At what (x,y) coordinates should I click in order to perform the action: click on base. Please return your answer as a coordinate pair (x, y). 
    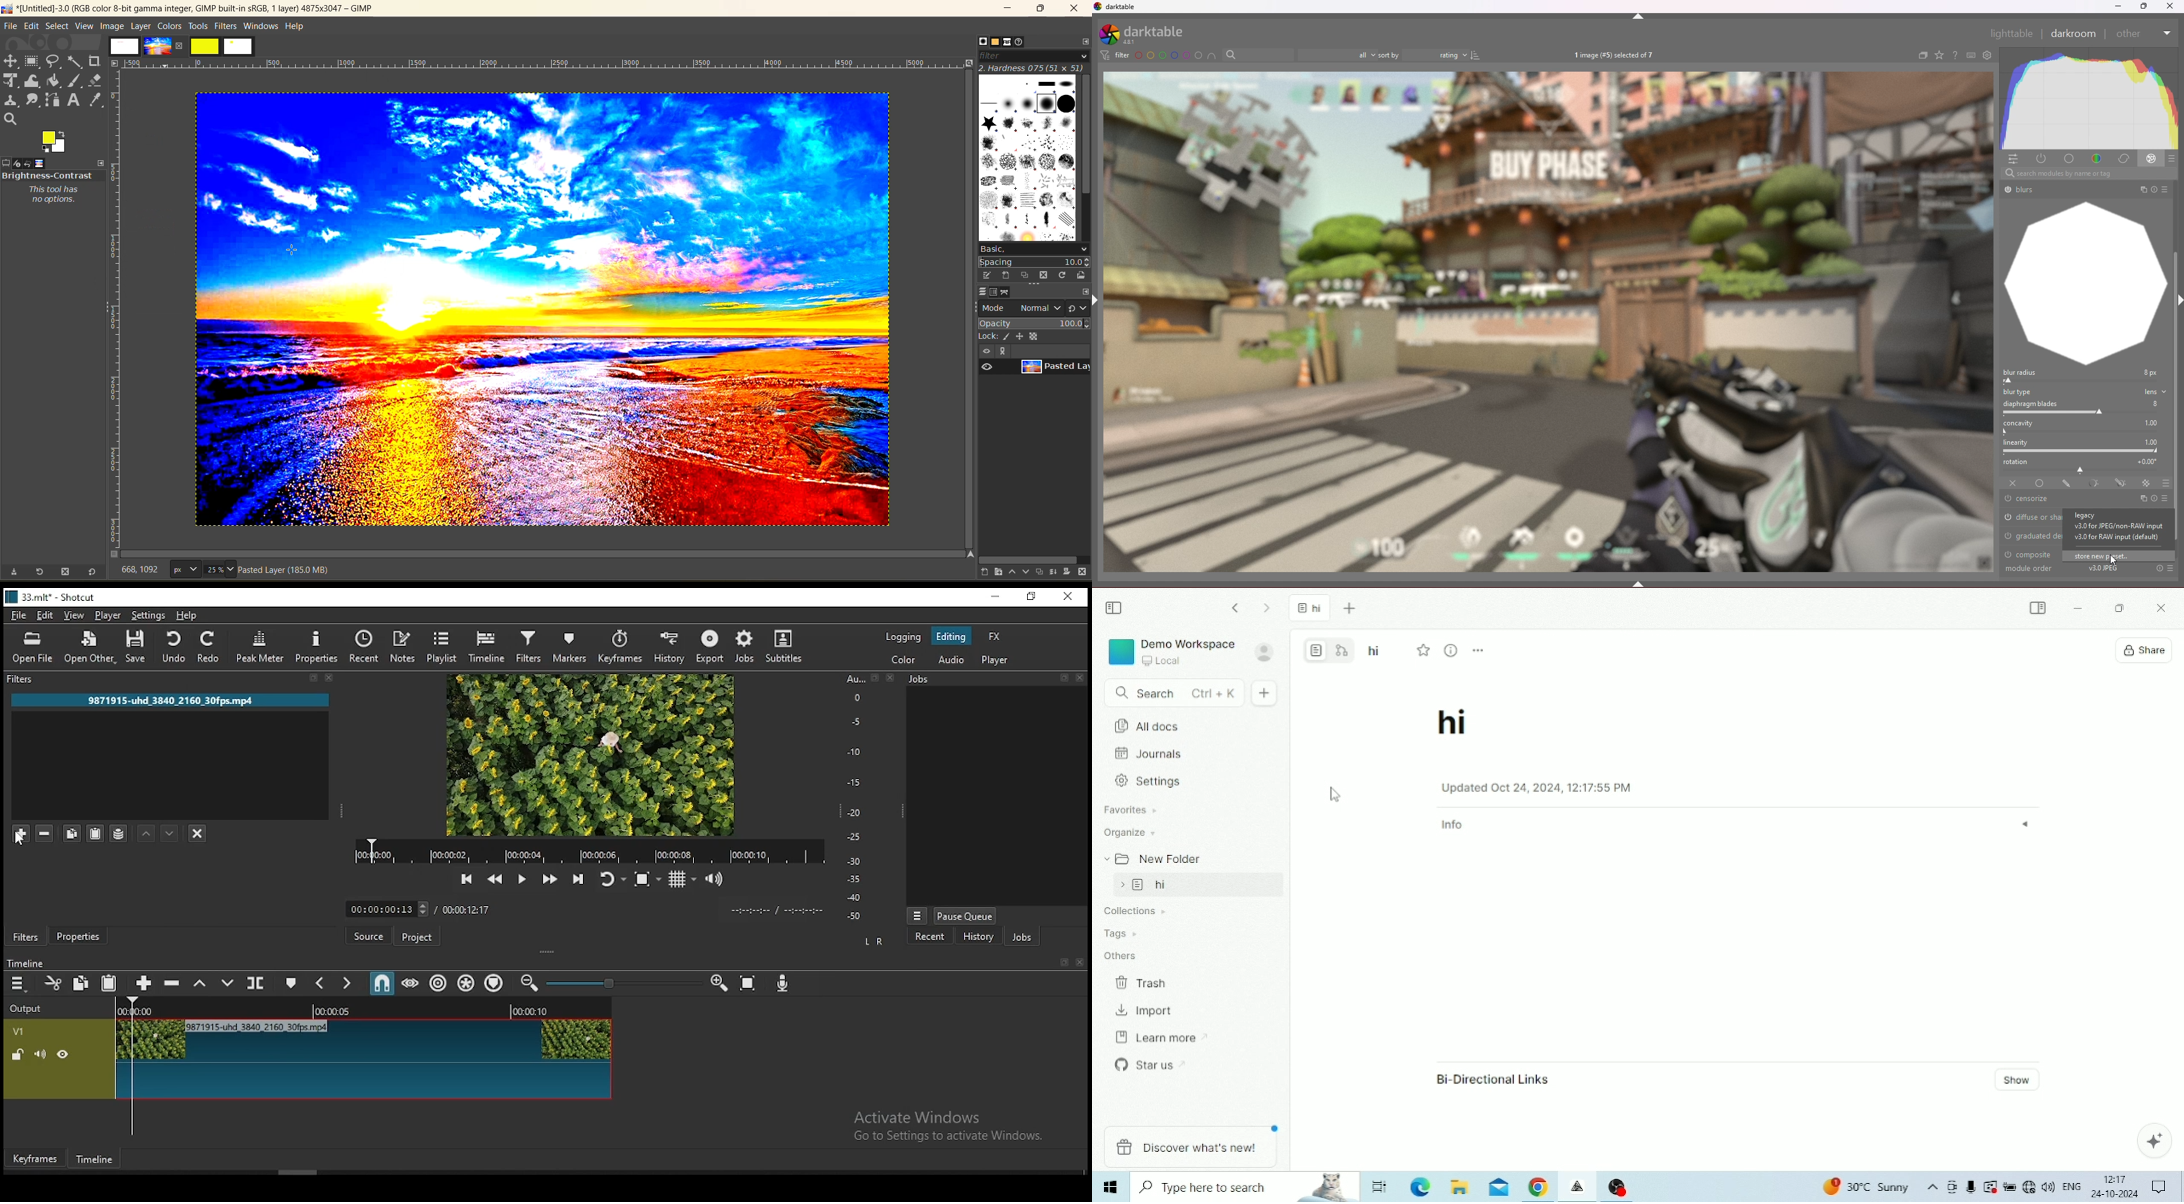
    Looking at the image, I should click on (2071, 159).